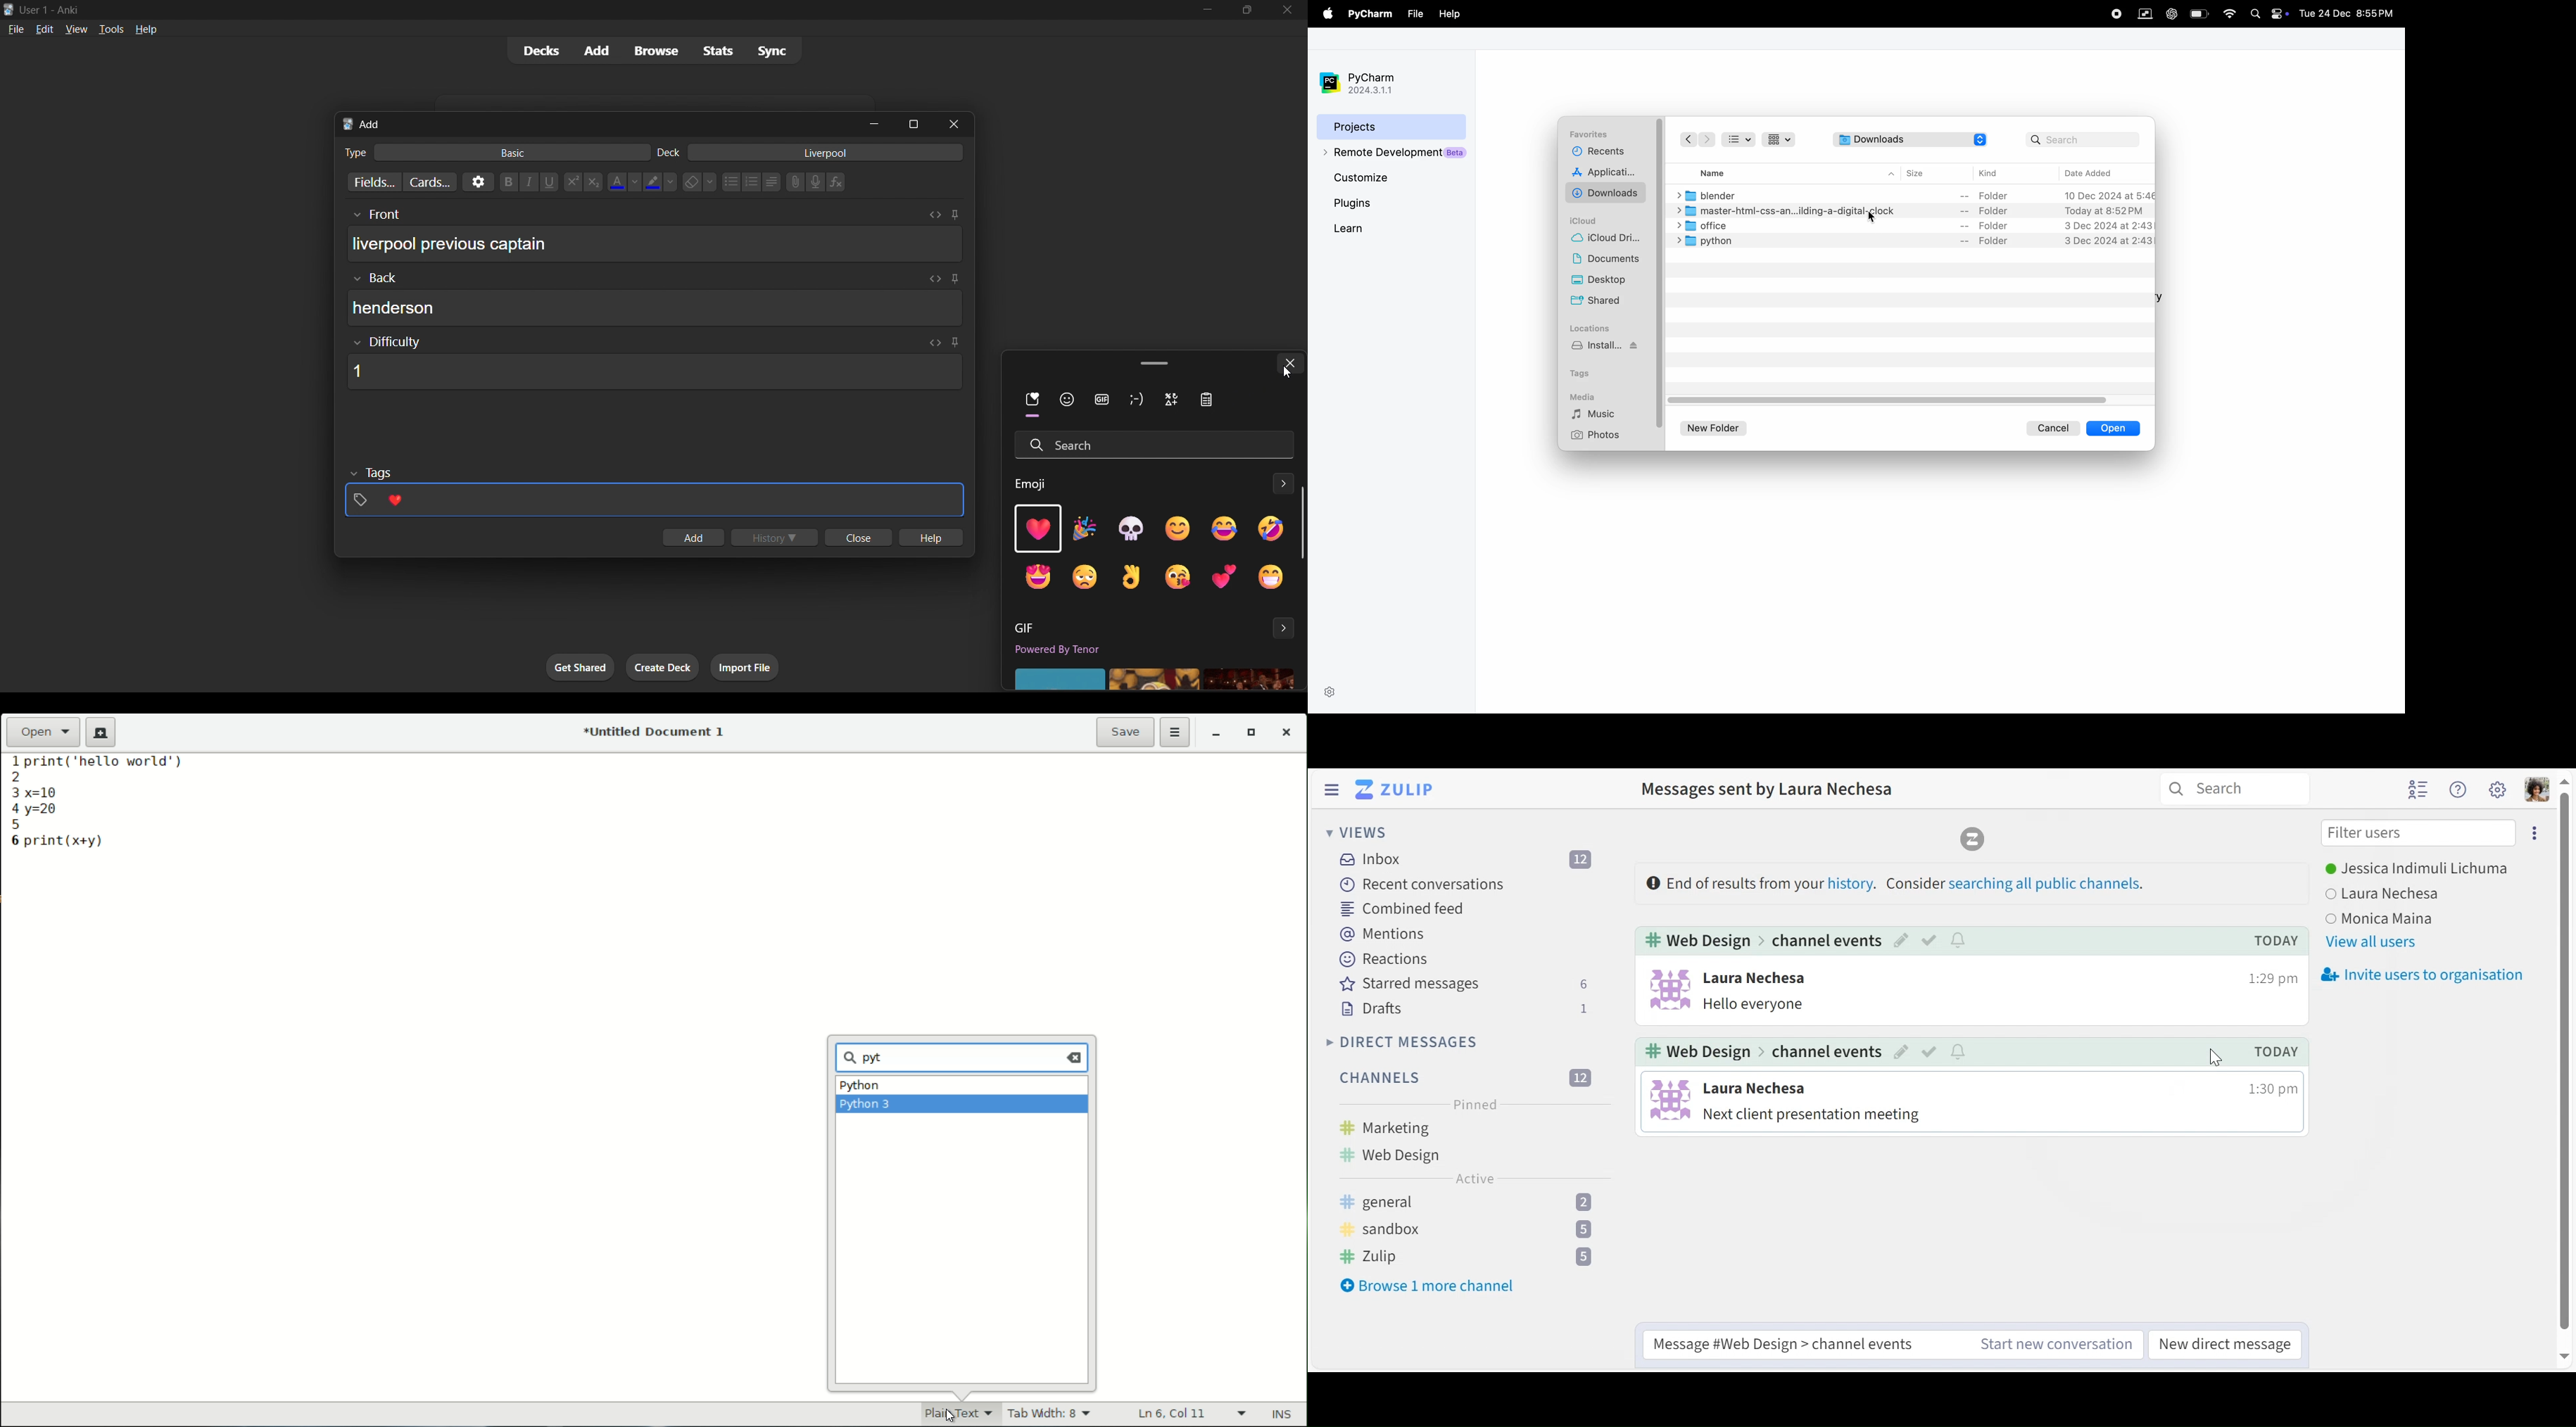 The height and width of the screenshot is (1428, 2576). I want to click on card back input box, so click(659, 301).